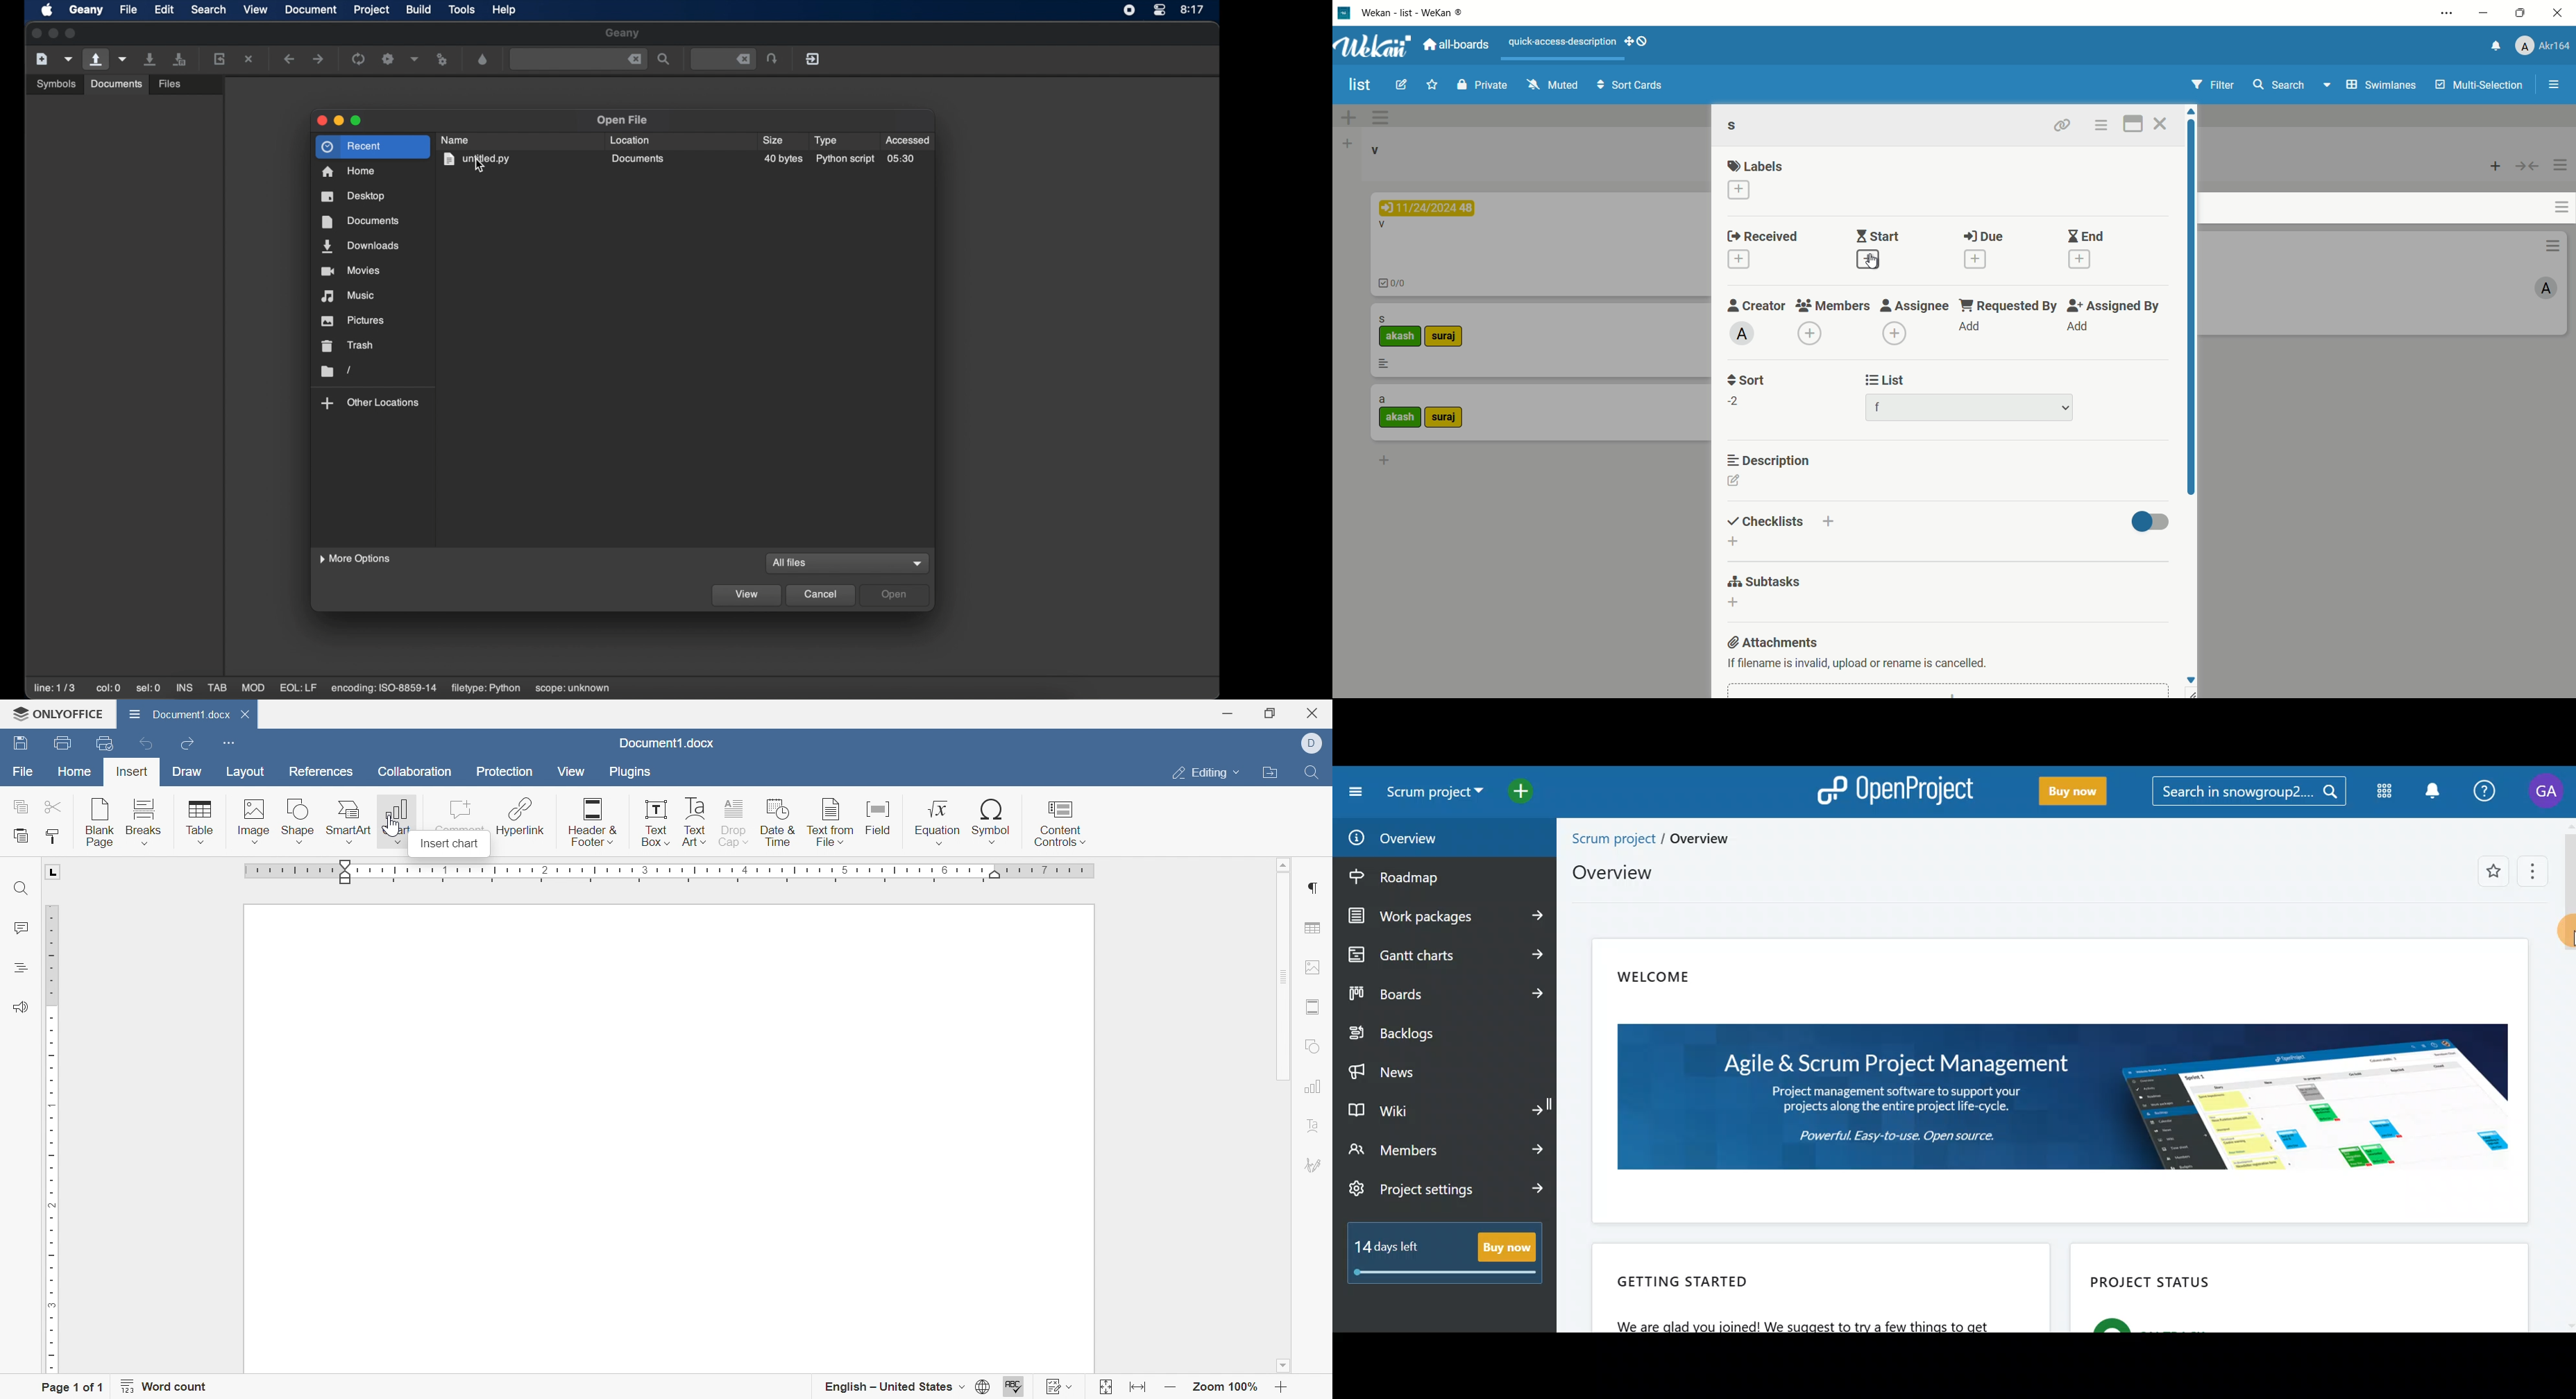 Image resolution: width=2576 pixels, height=1400 pixels. I want to click on all boards, so click(1454, 46).